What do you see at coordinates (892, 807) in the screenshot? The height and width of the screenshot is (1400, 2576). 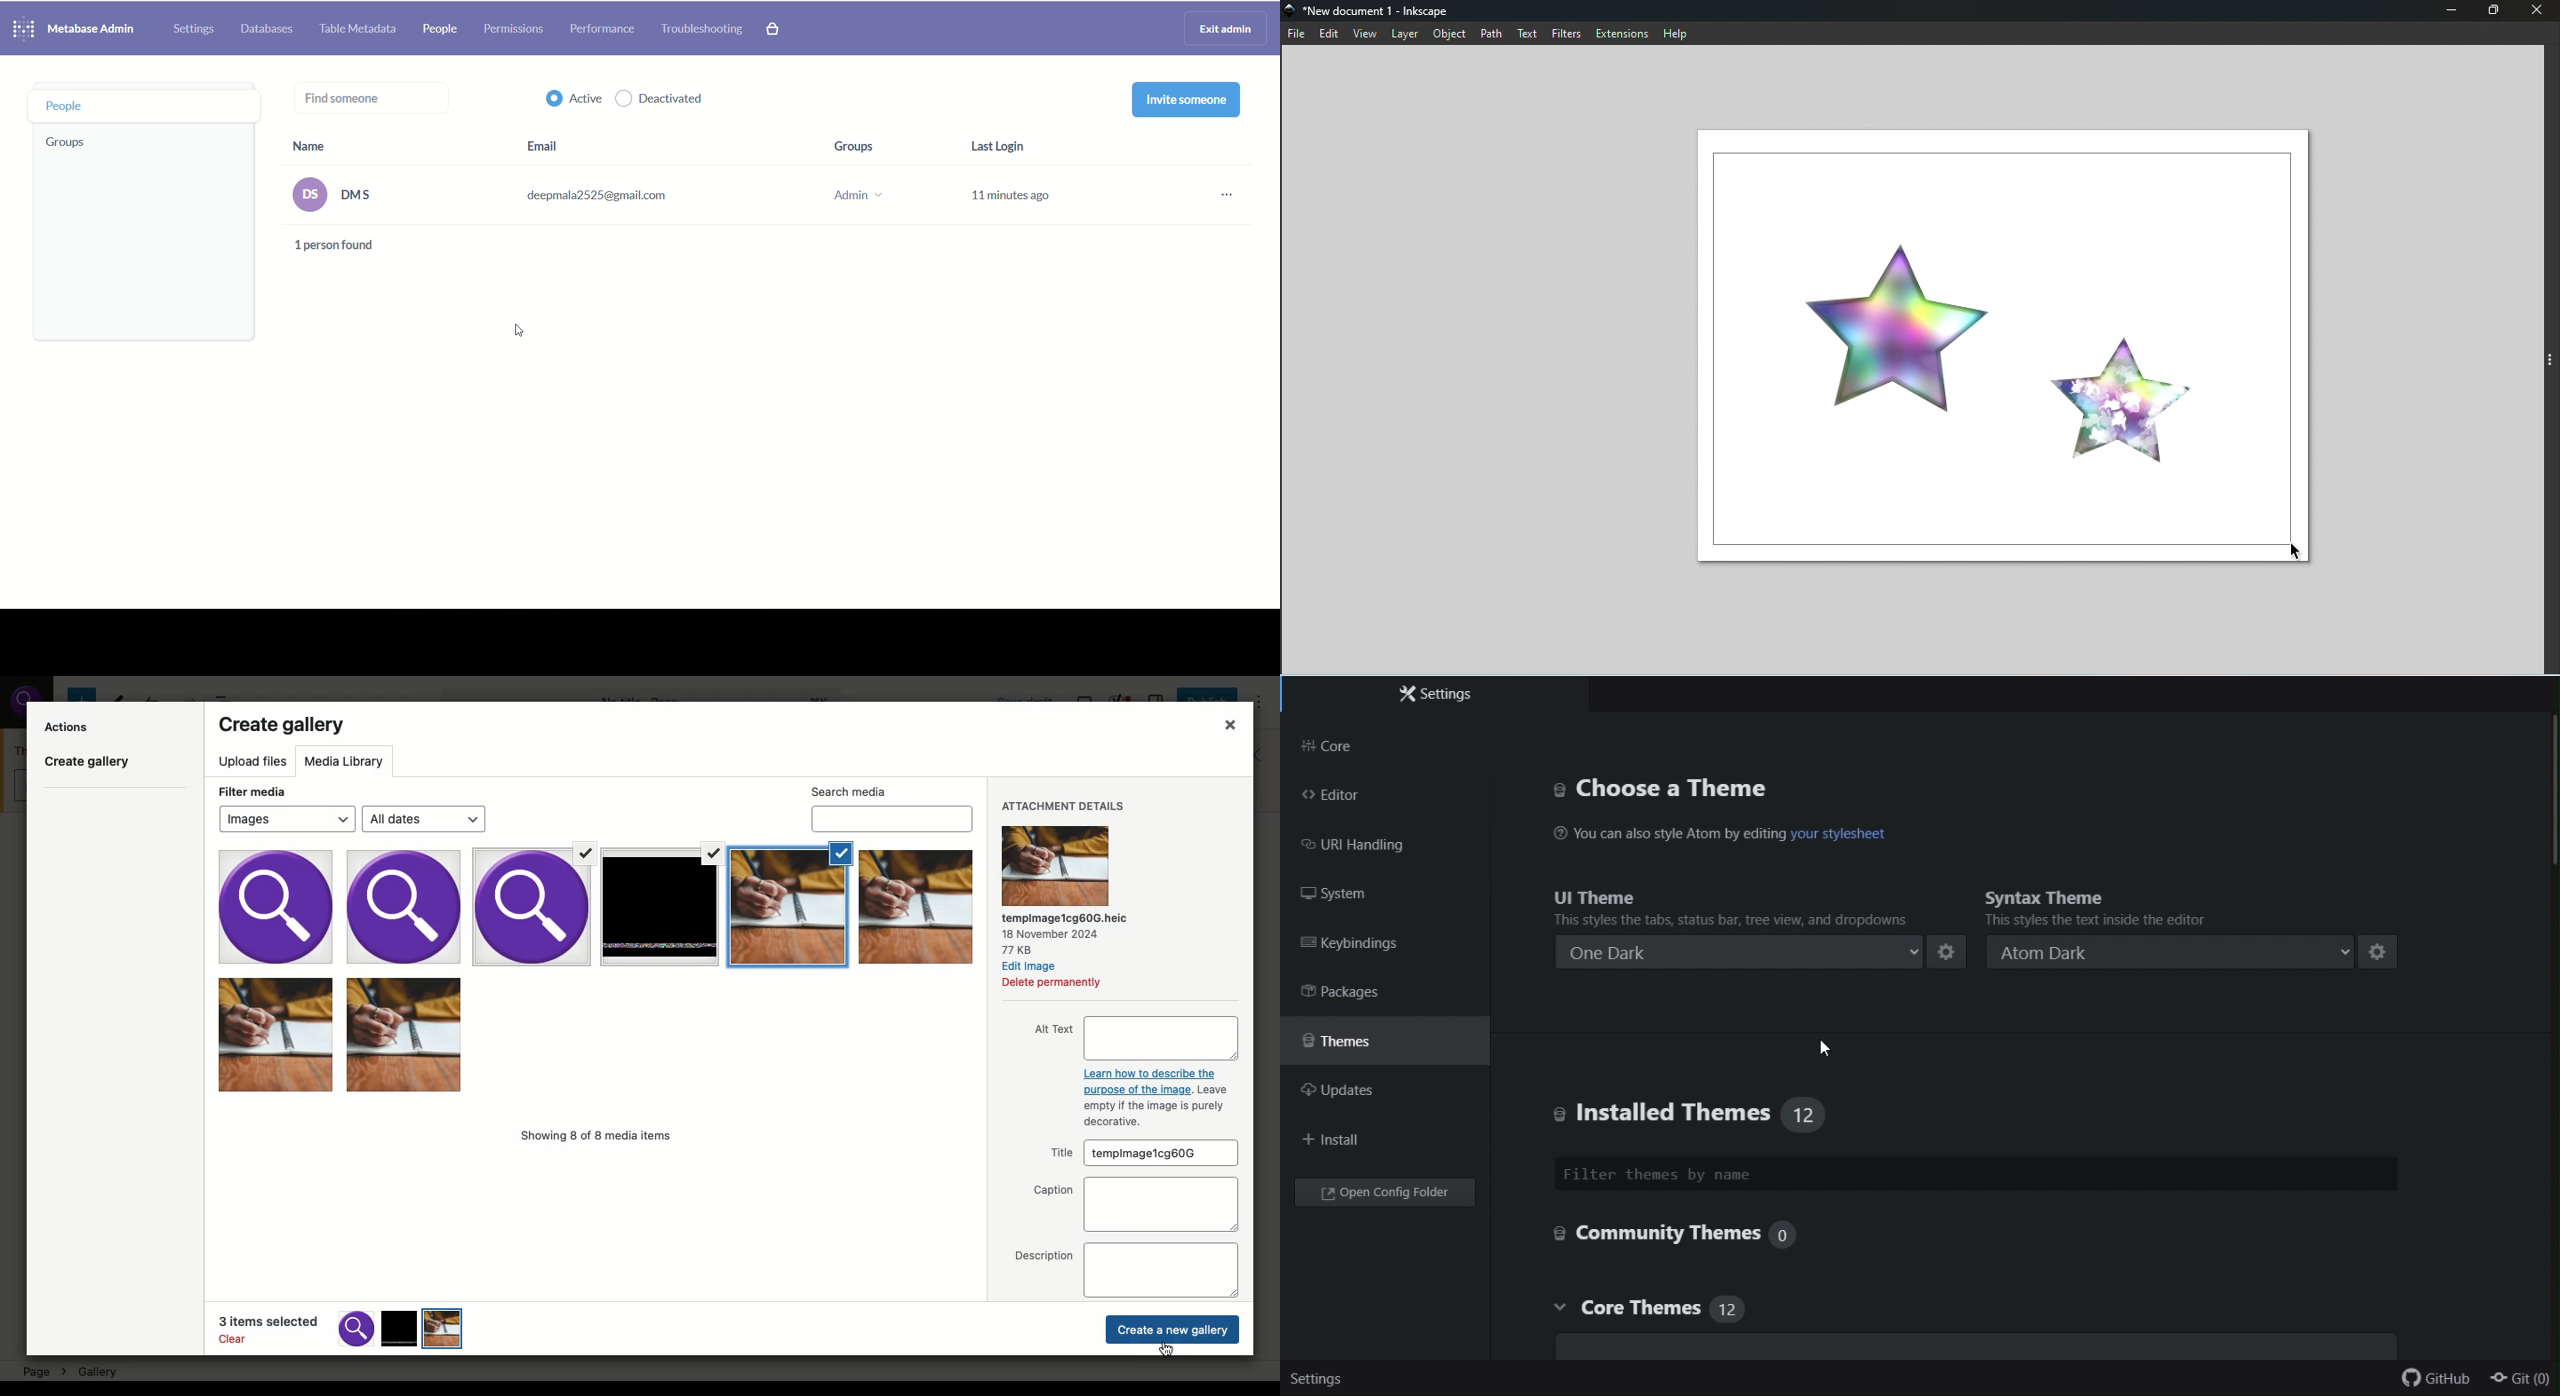 I see `Search media` at bounding box center [892, 807].